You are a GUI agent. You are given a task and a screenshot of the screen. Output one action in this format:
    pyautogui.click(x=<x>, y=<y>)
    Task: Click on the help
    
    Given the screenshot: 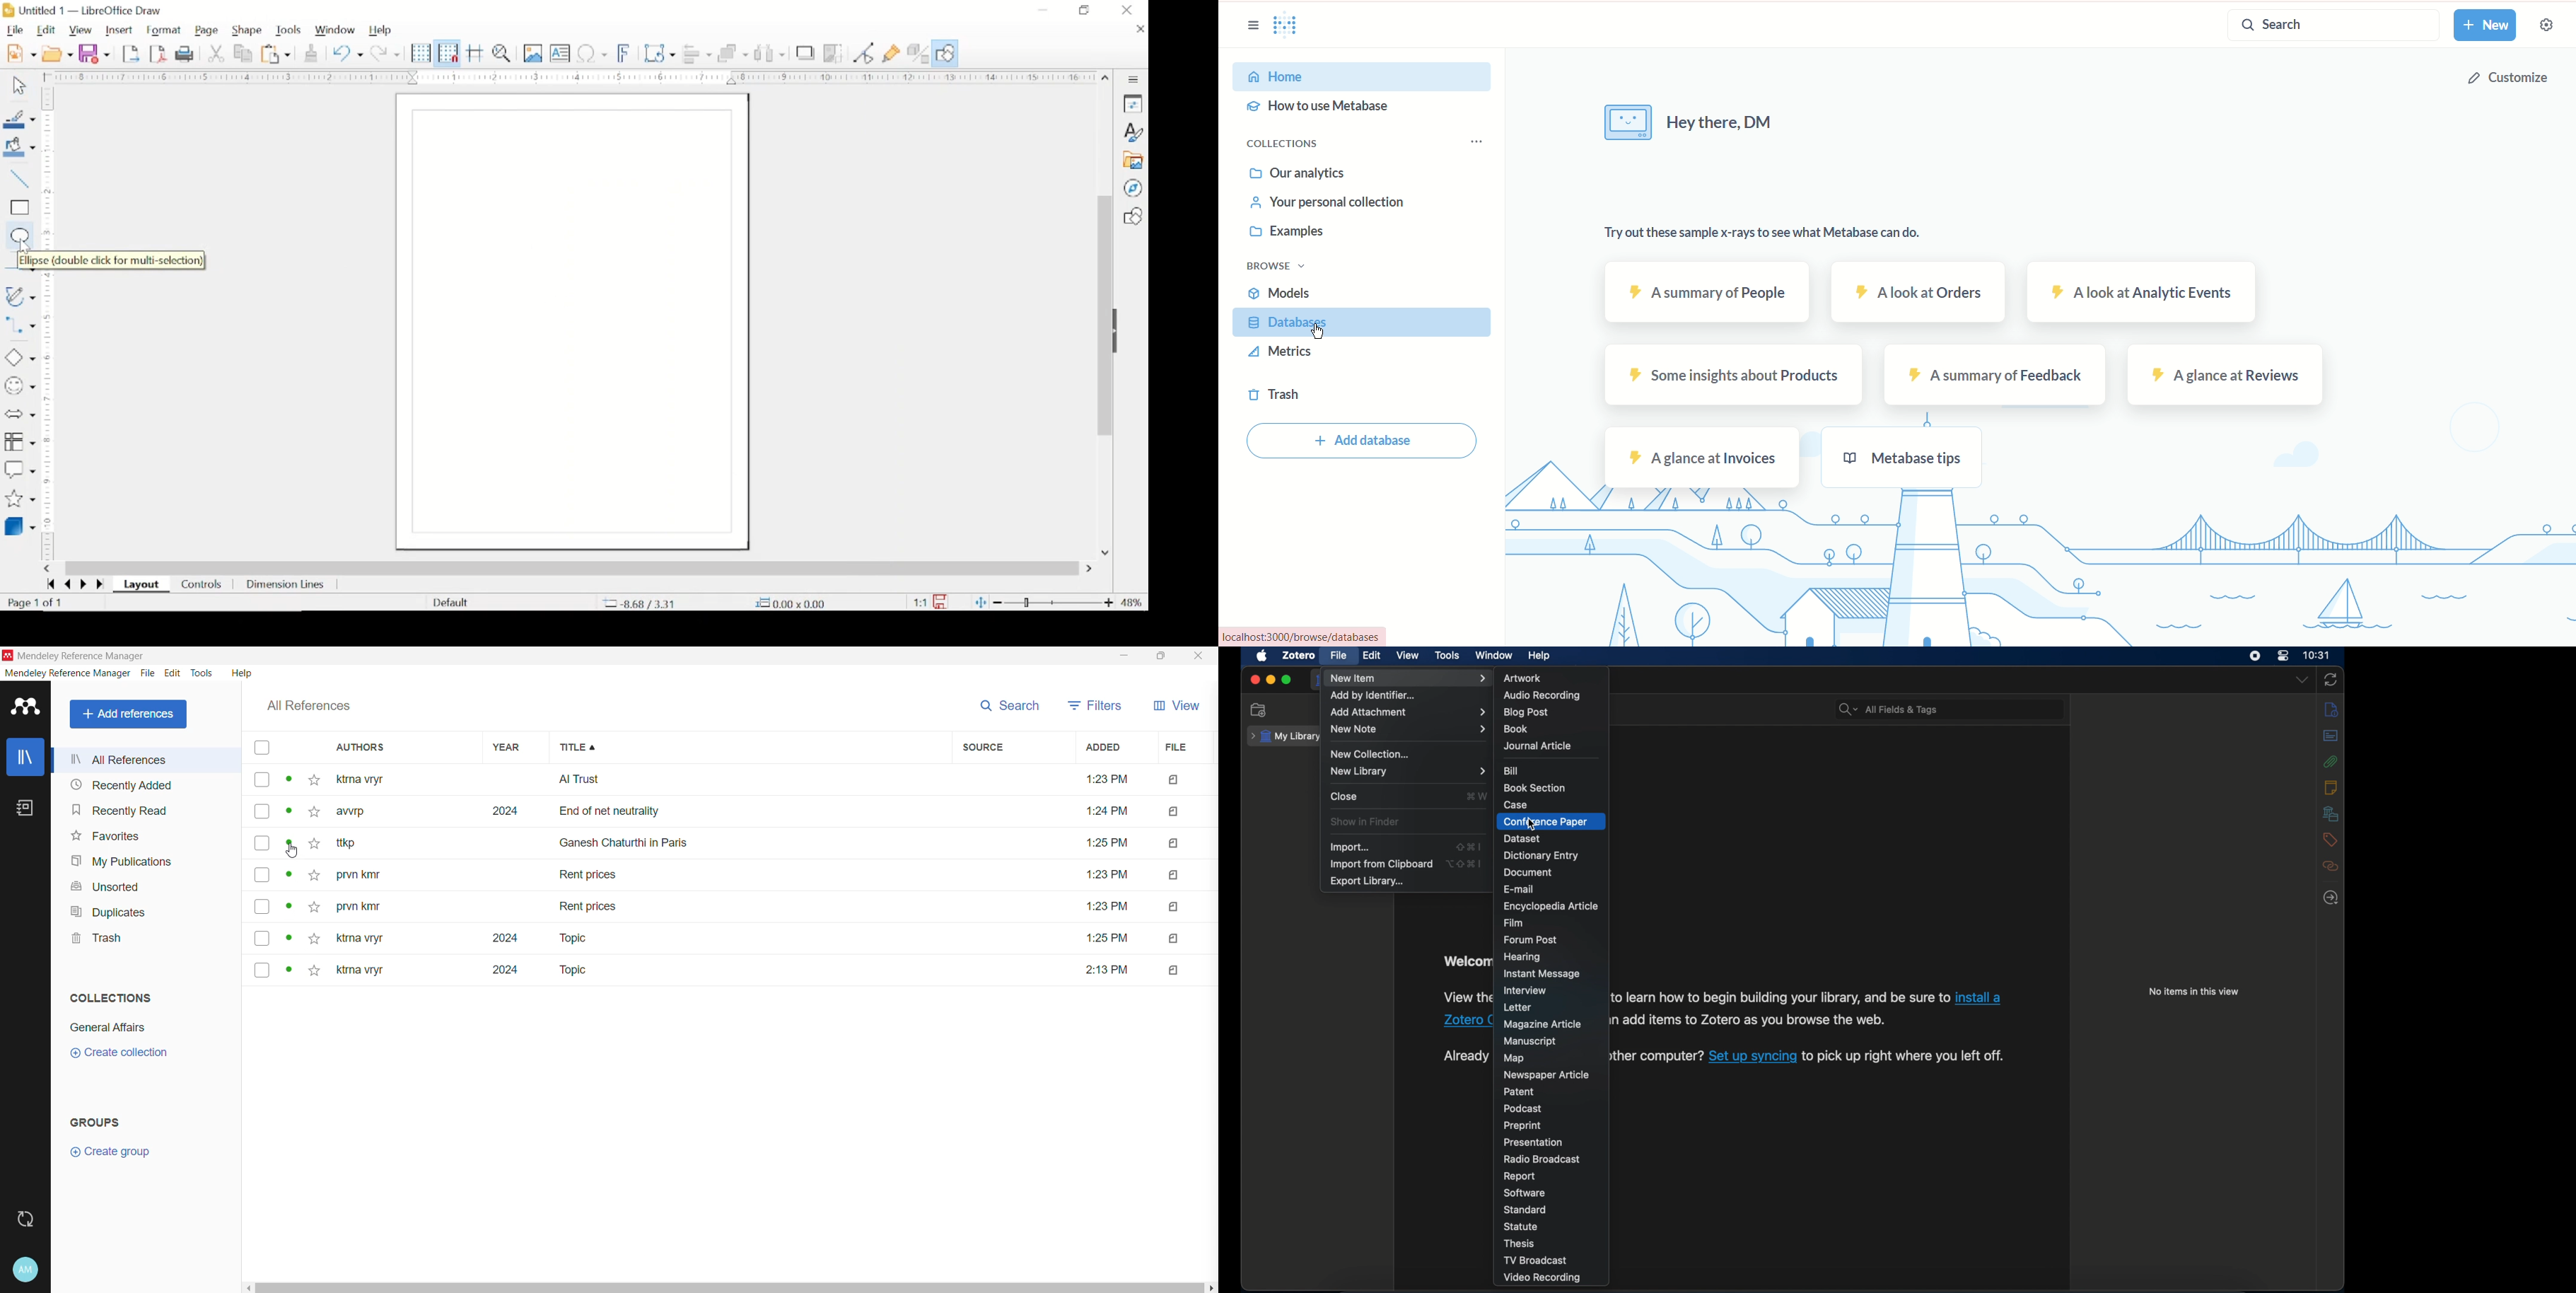 What is the action you would take?
    pyautogui.click(x=1539, y=656)
    